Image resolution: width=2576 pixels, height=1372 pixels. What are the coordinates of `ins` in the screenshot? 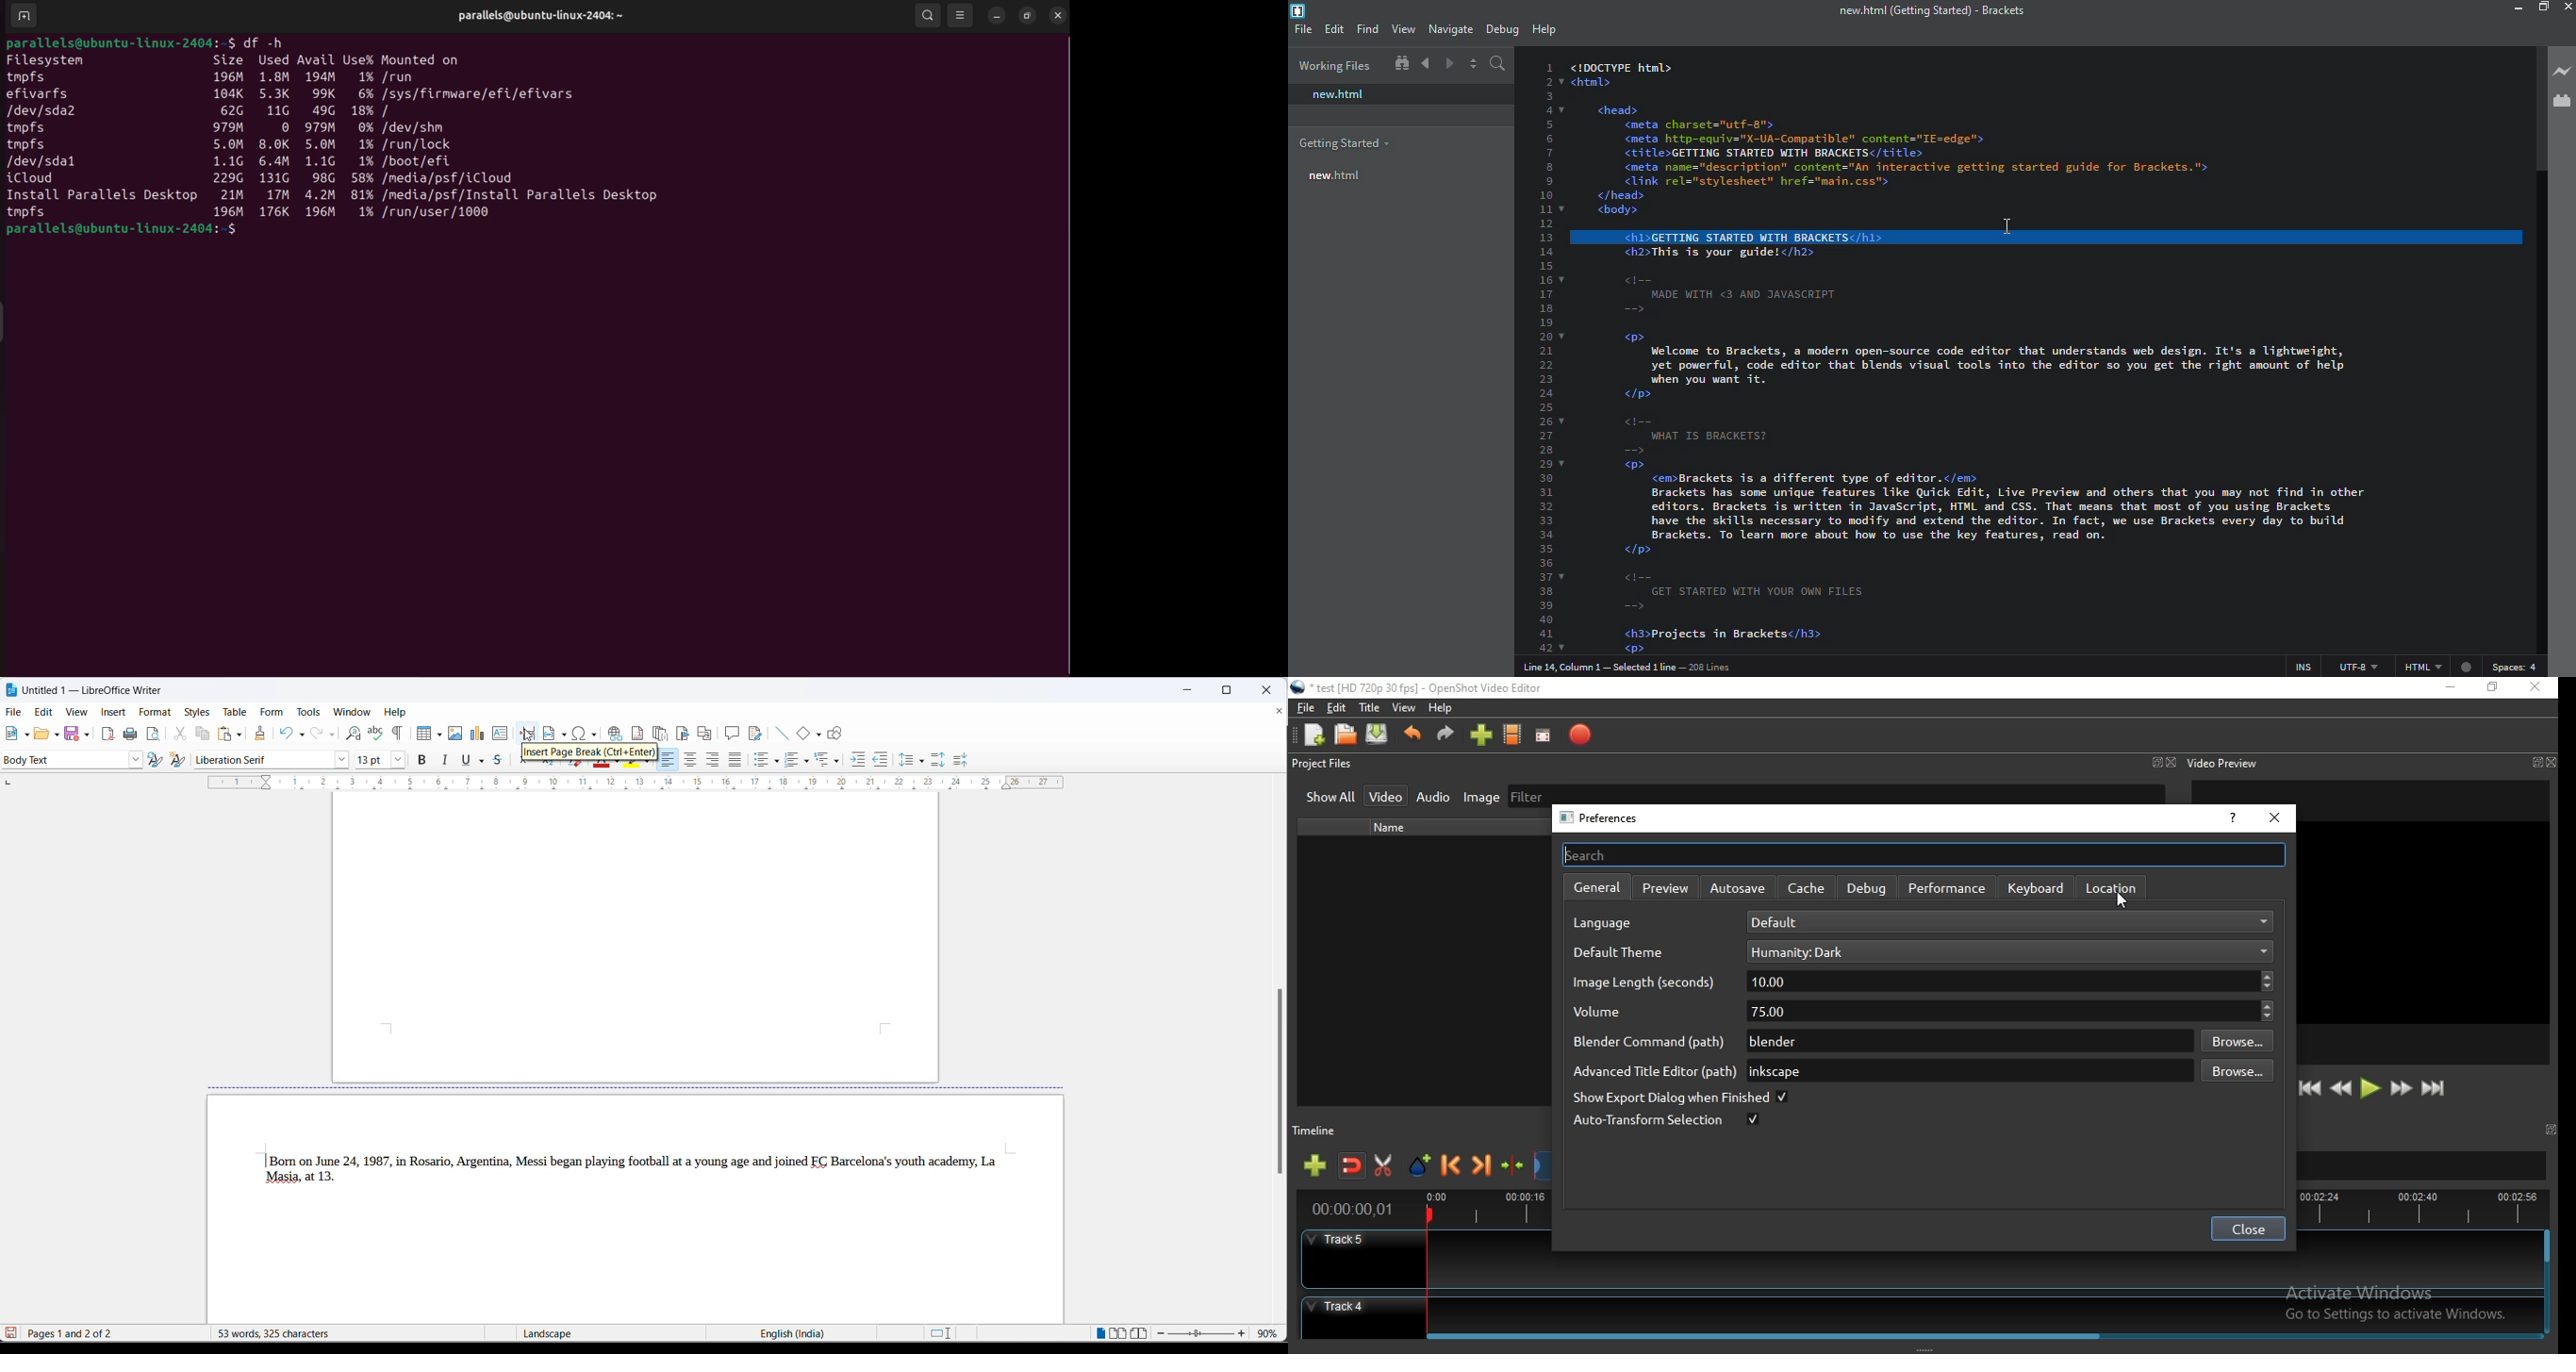 It's located at (2300, 666).